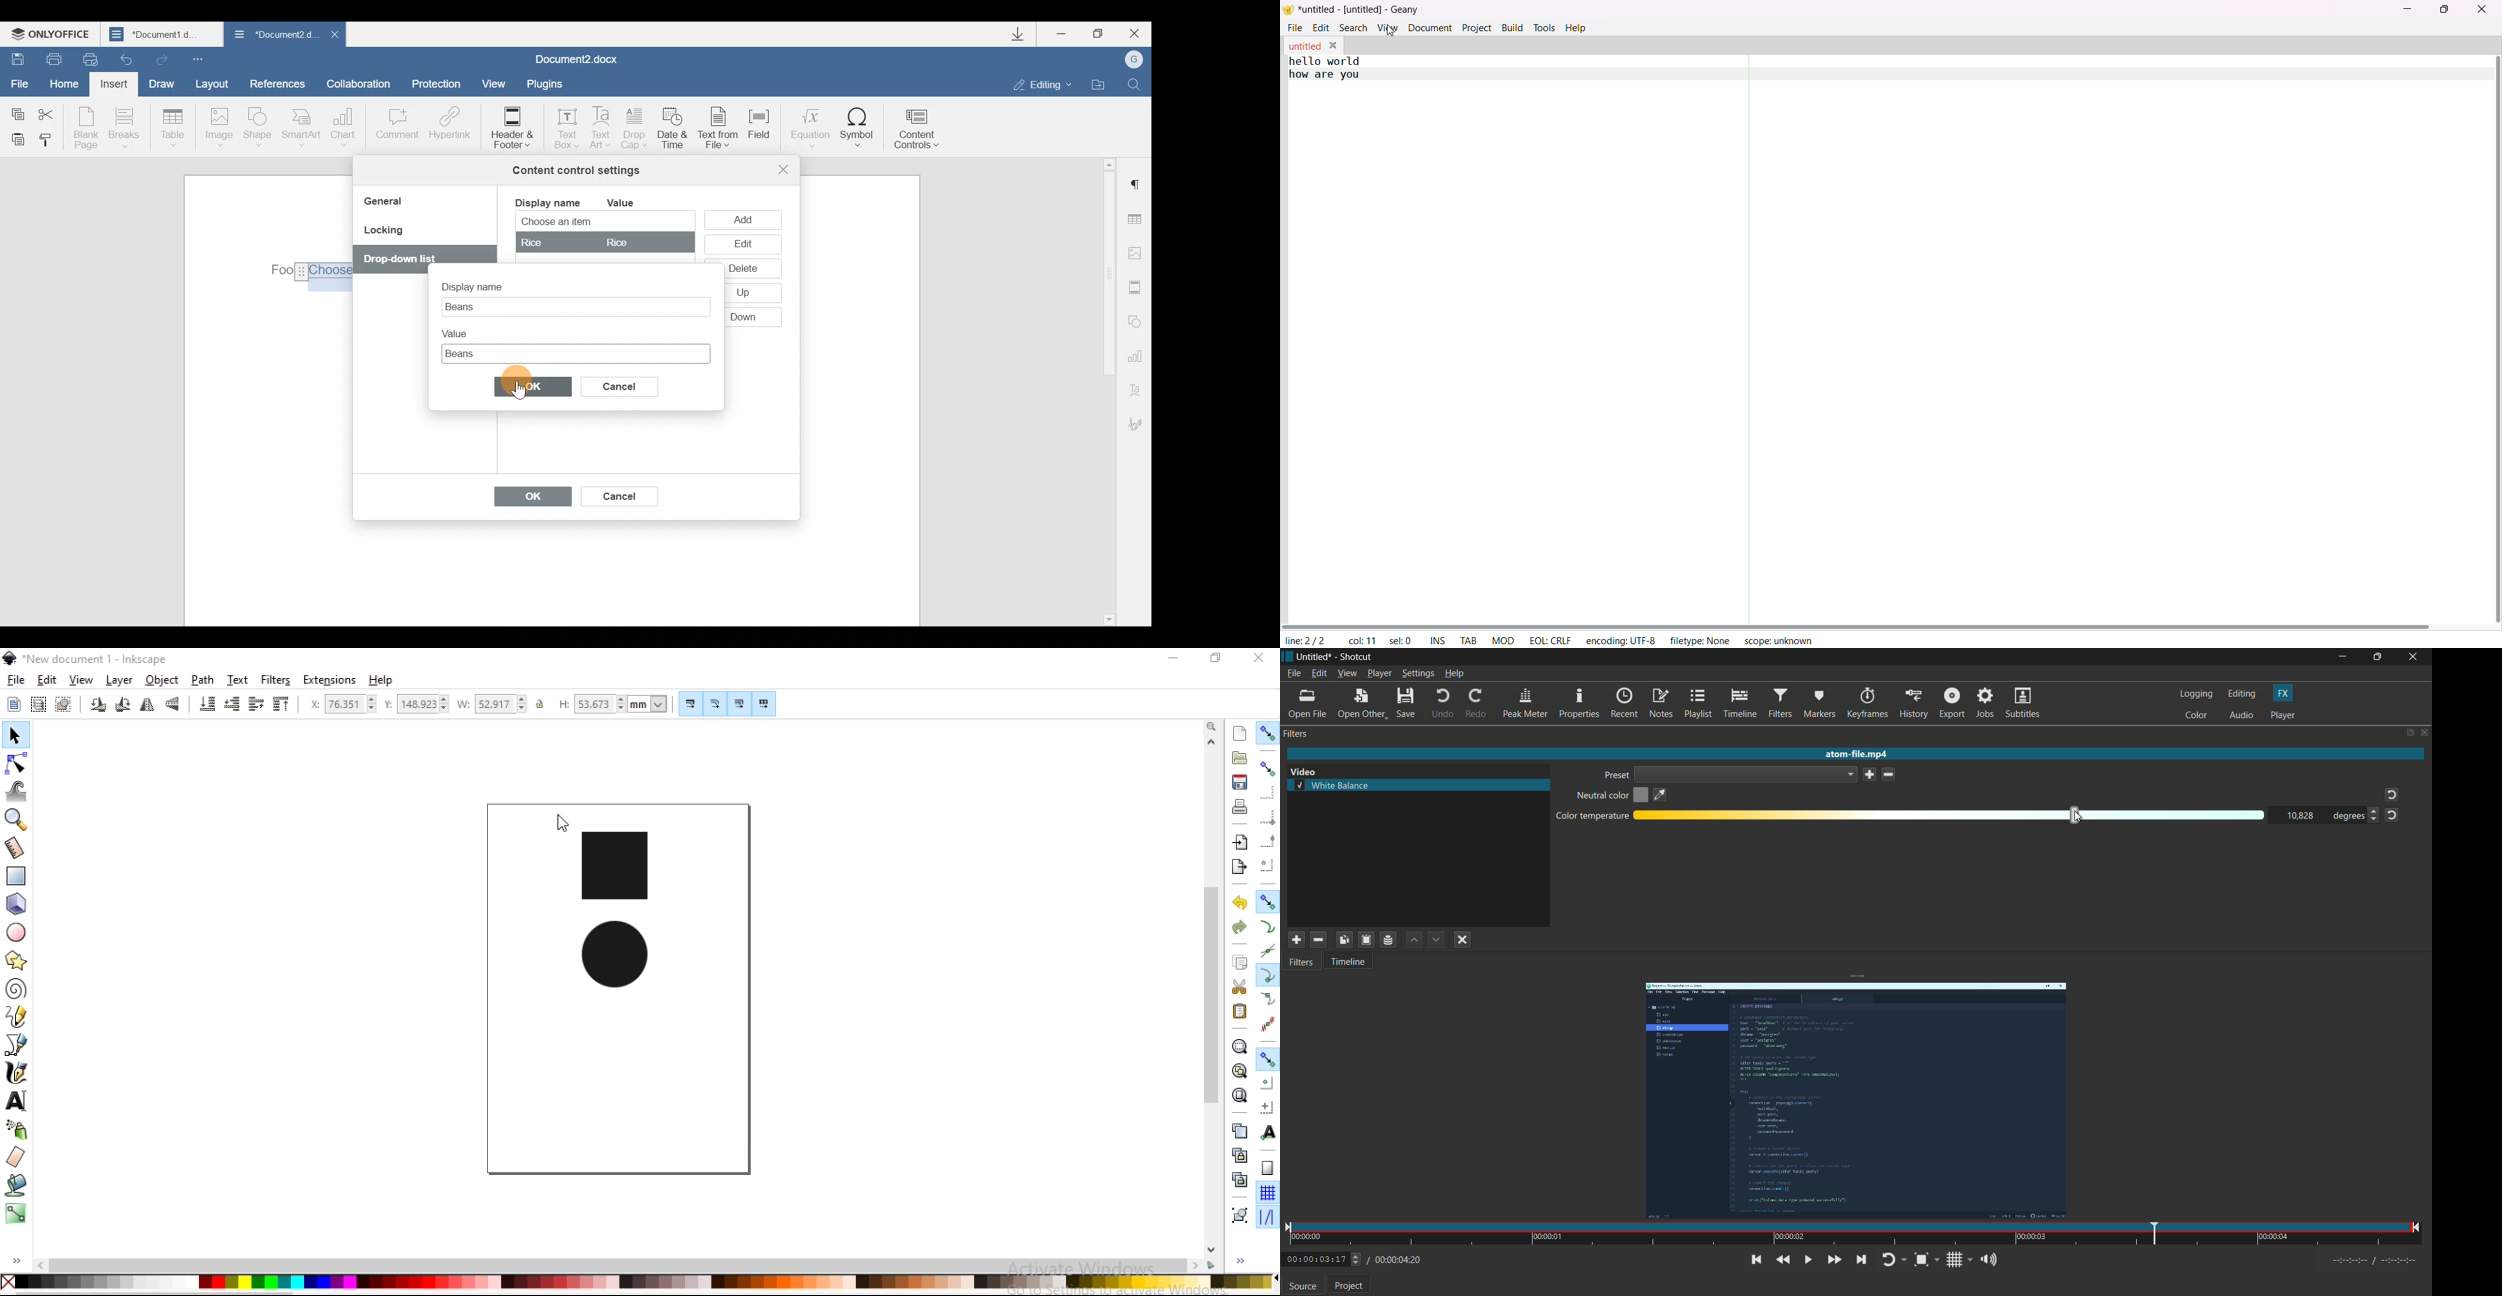 This screenshot has width=2520, height=1316. Describe the element at coordinates (1303, 963) in the screenshot. I see `filter tab` at that location.